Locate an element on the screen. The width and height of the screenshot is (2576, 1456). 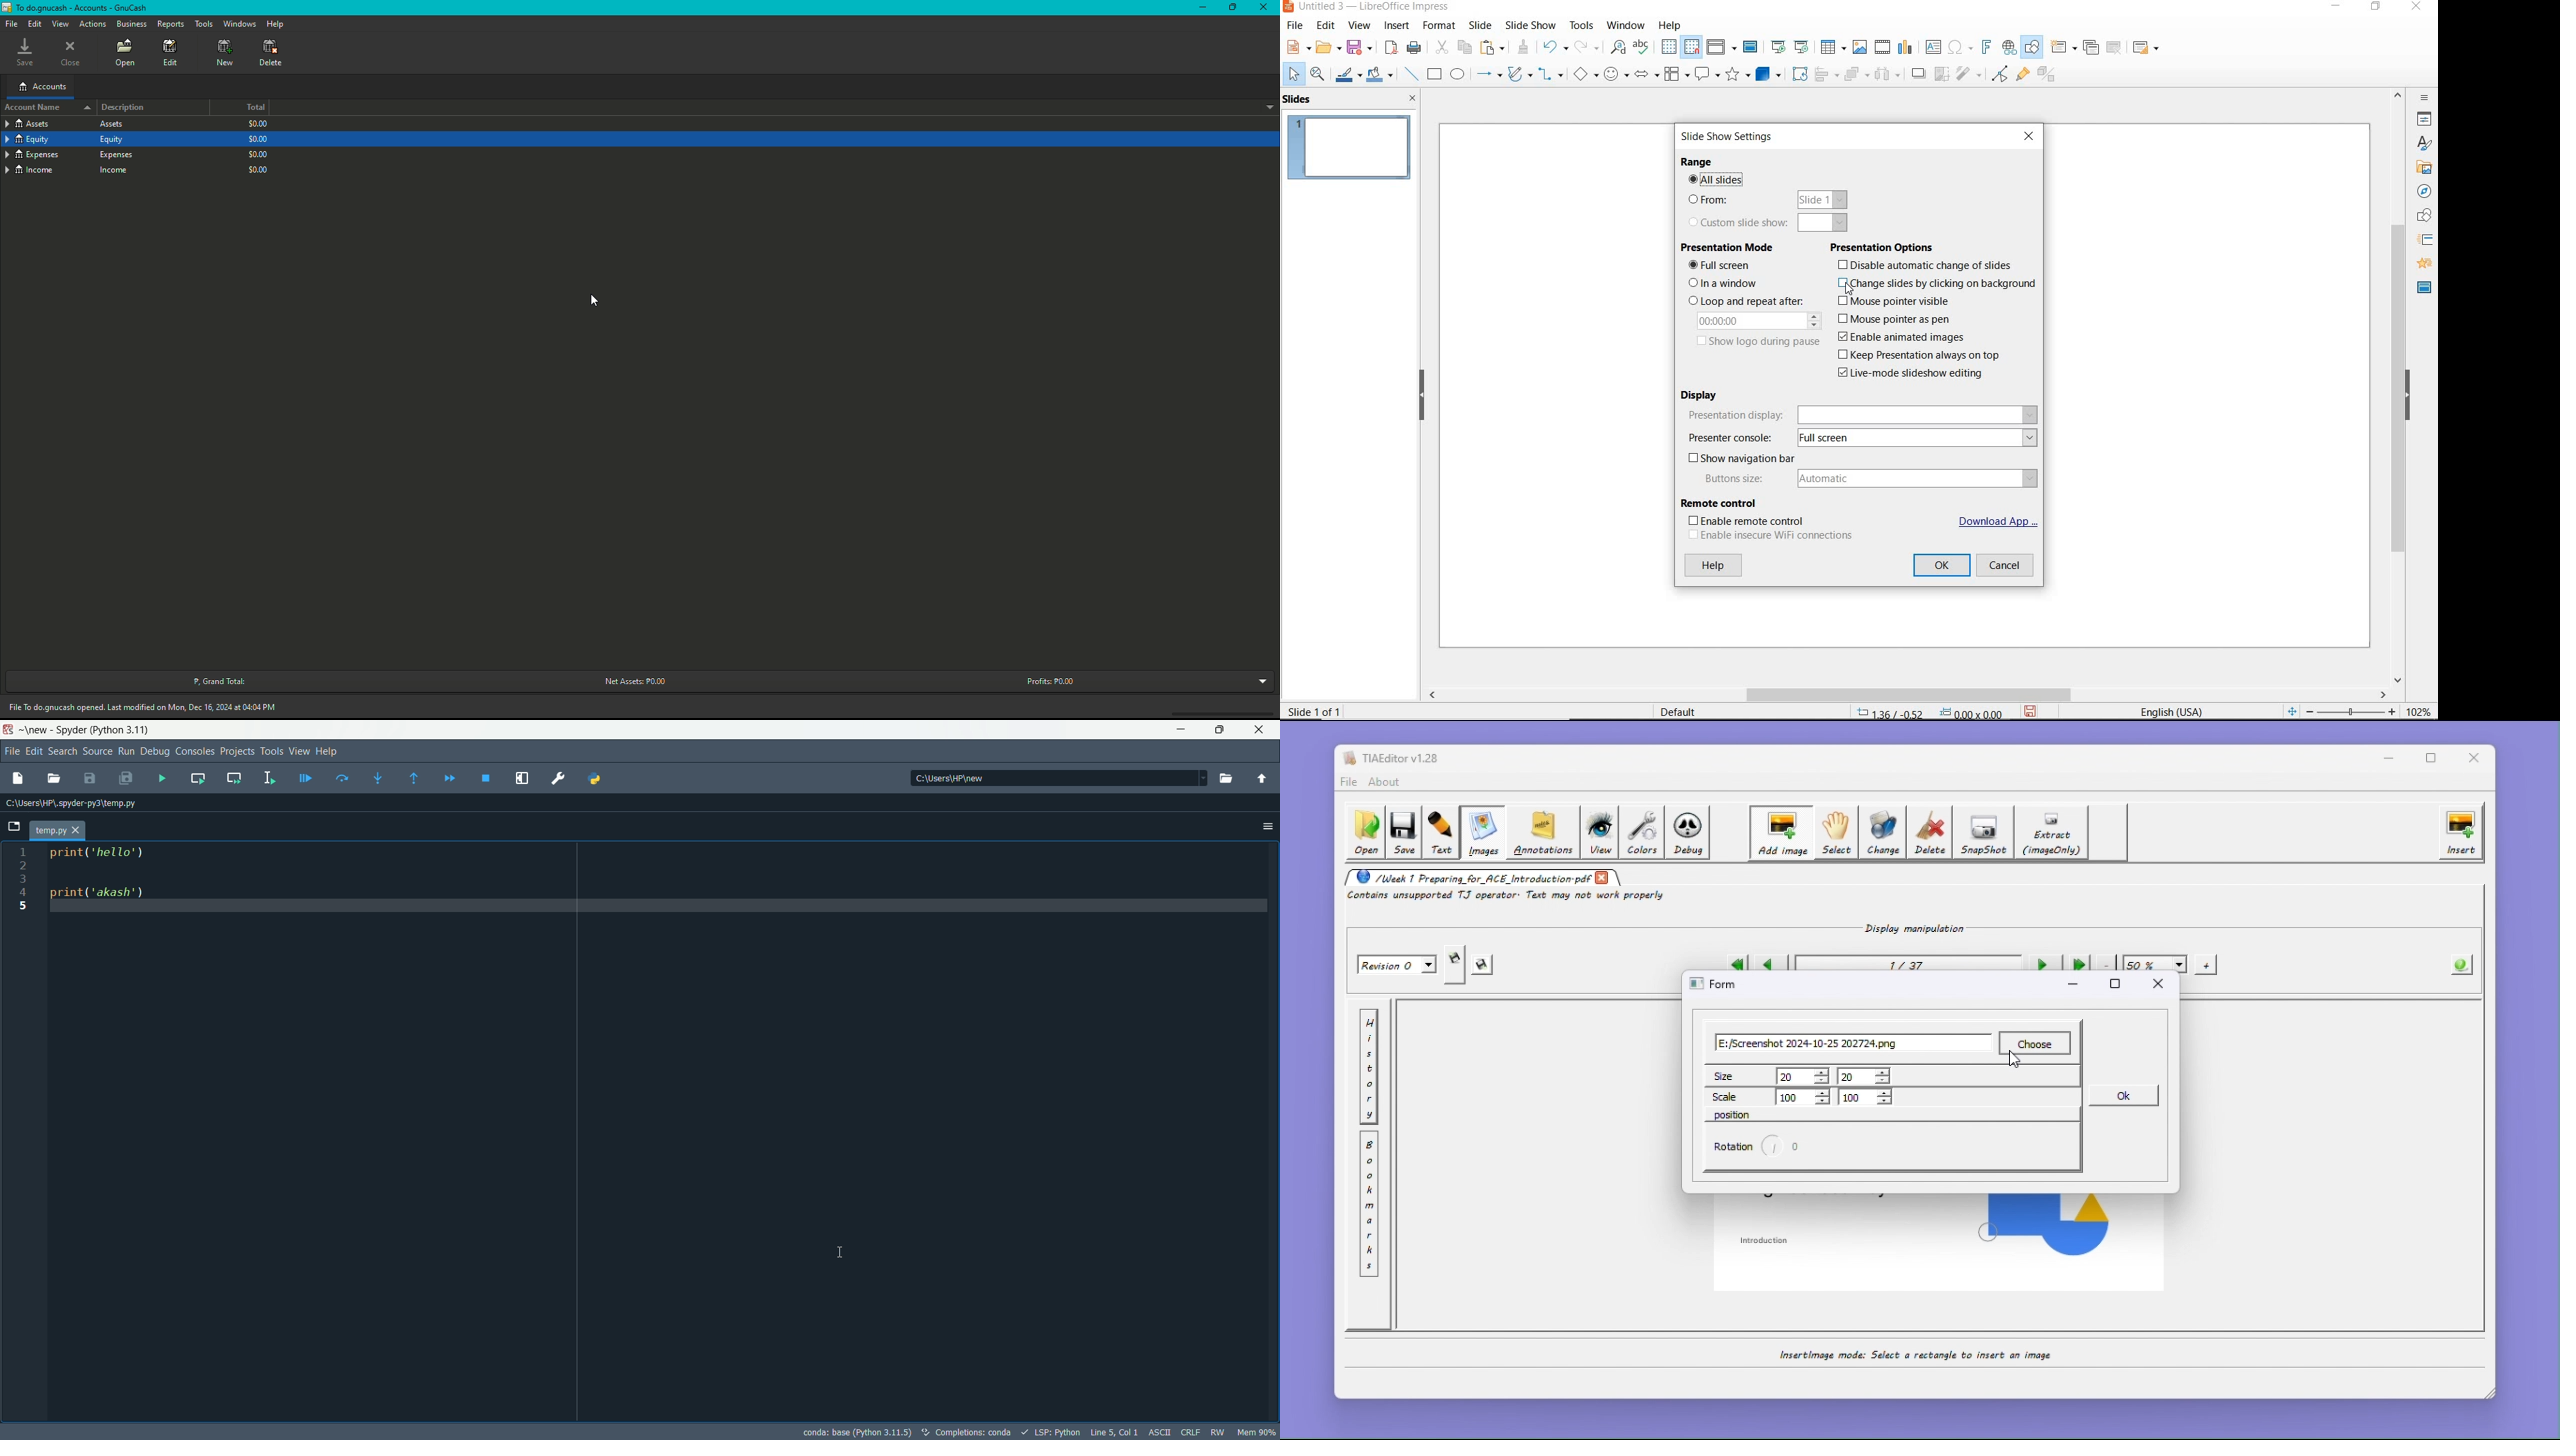
file eol status is located at coordinates (1191, 1433).